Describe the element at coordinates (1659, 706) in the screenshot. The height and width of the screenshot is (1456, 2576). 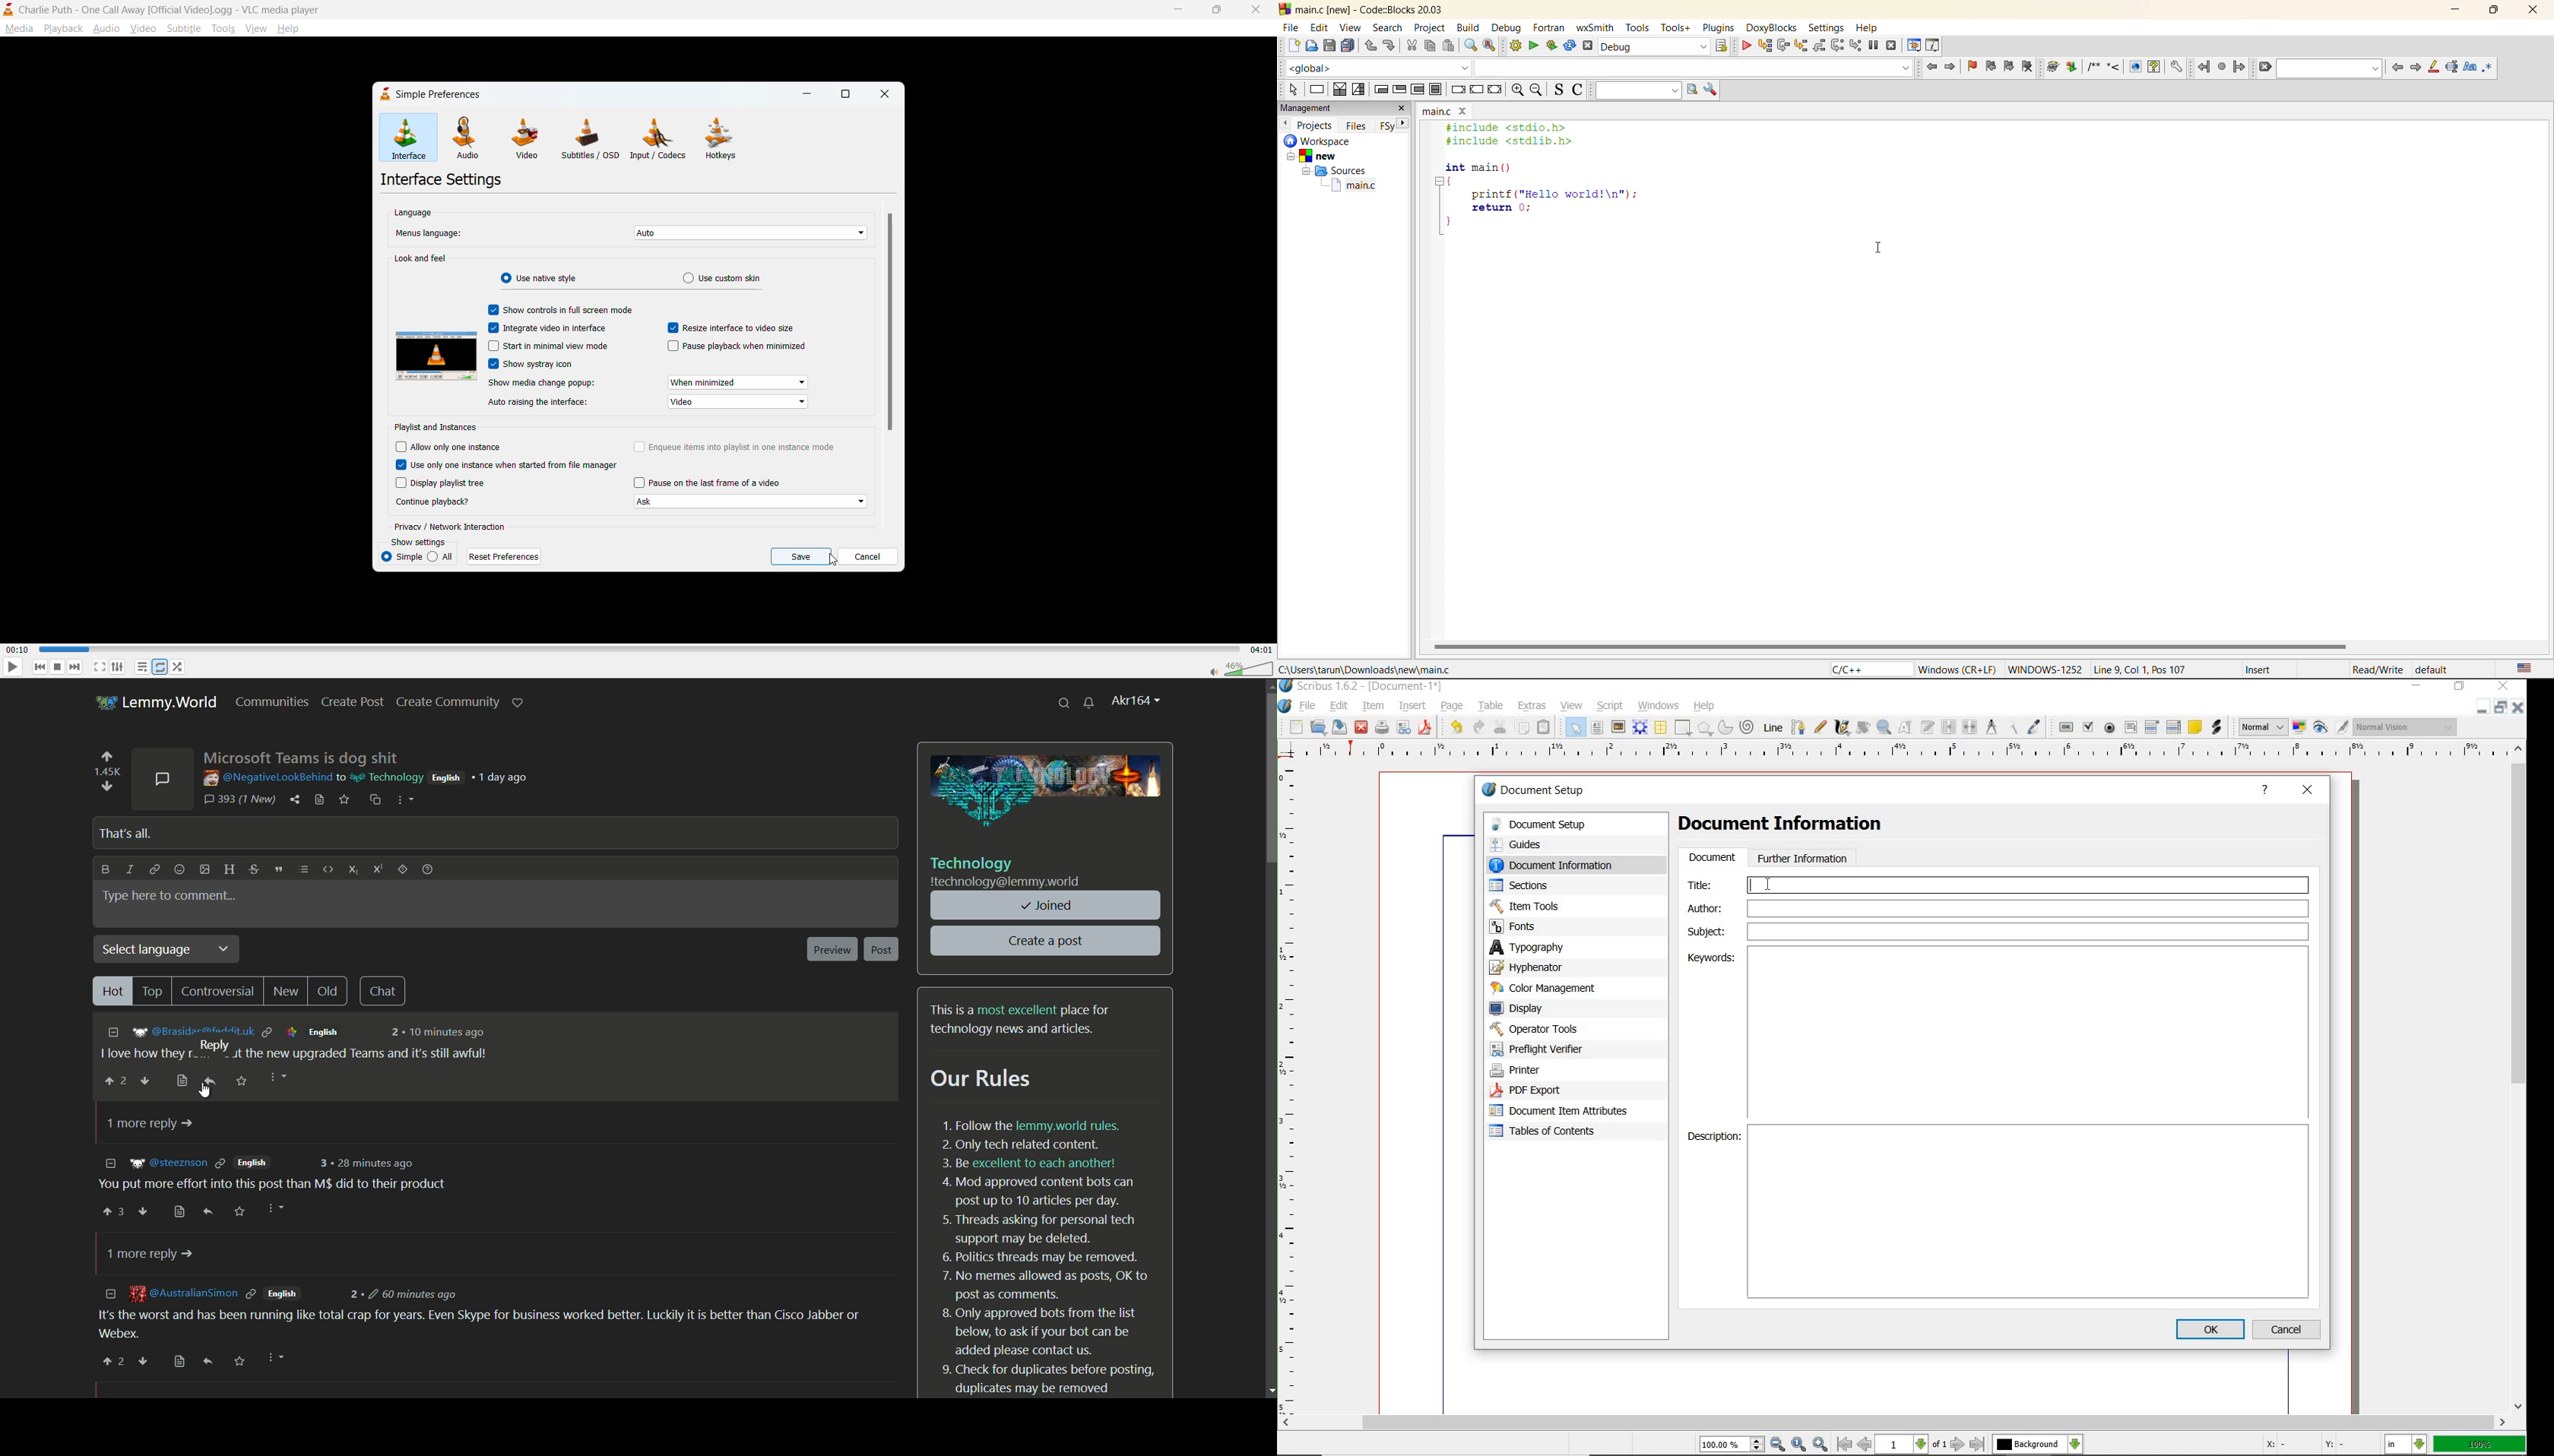
I see `windows` at that location.